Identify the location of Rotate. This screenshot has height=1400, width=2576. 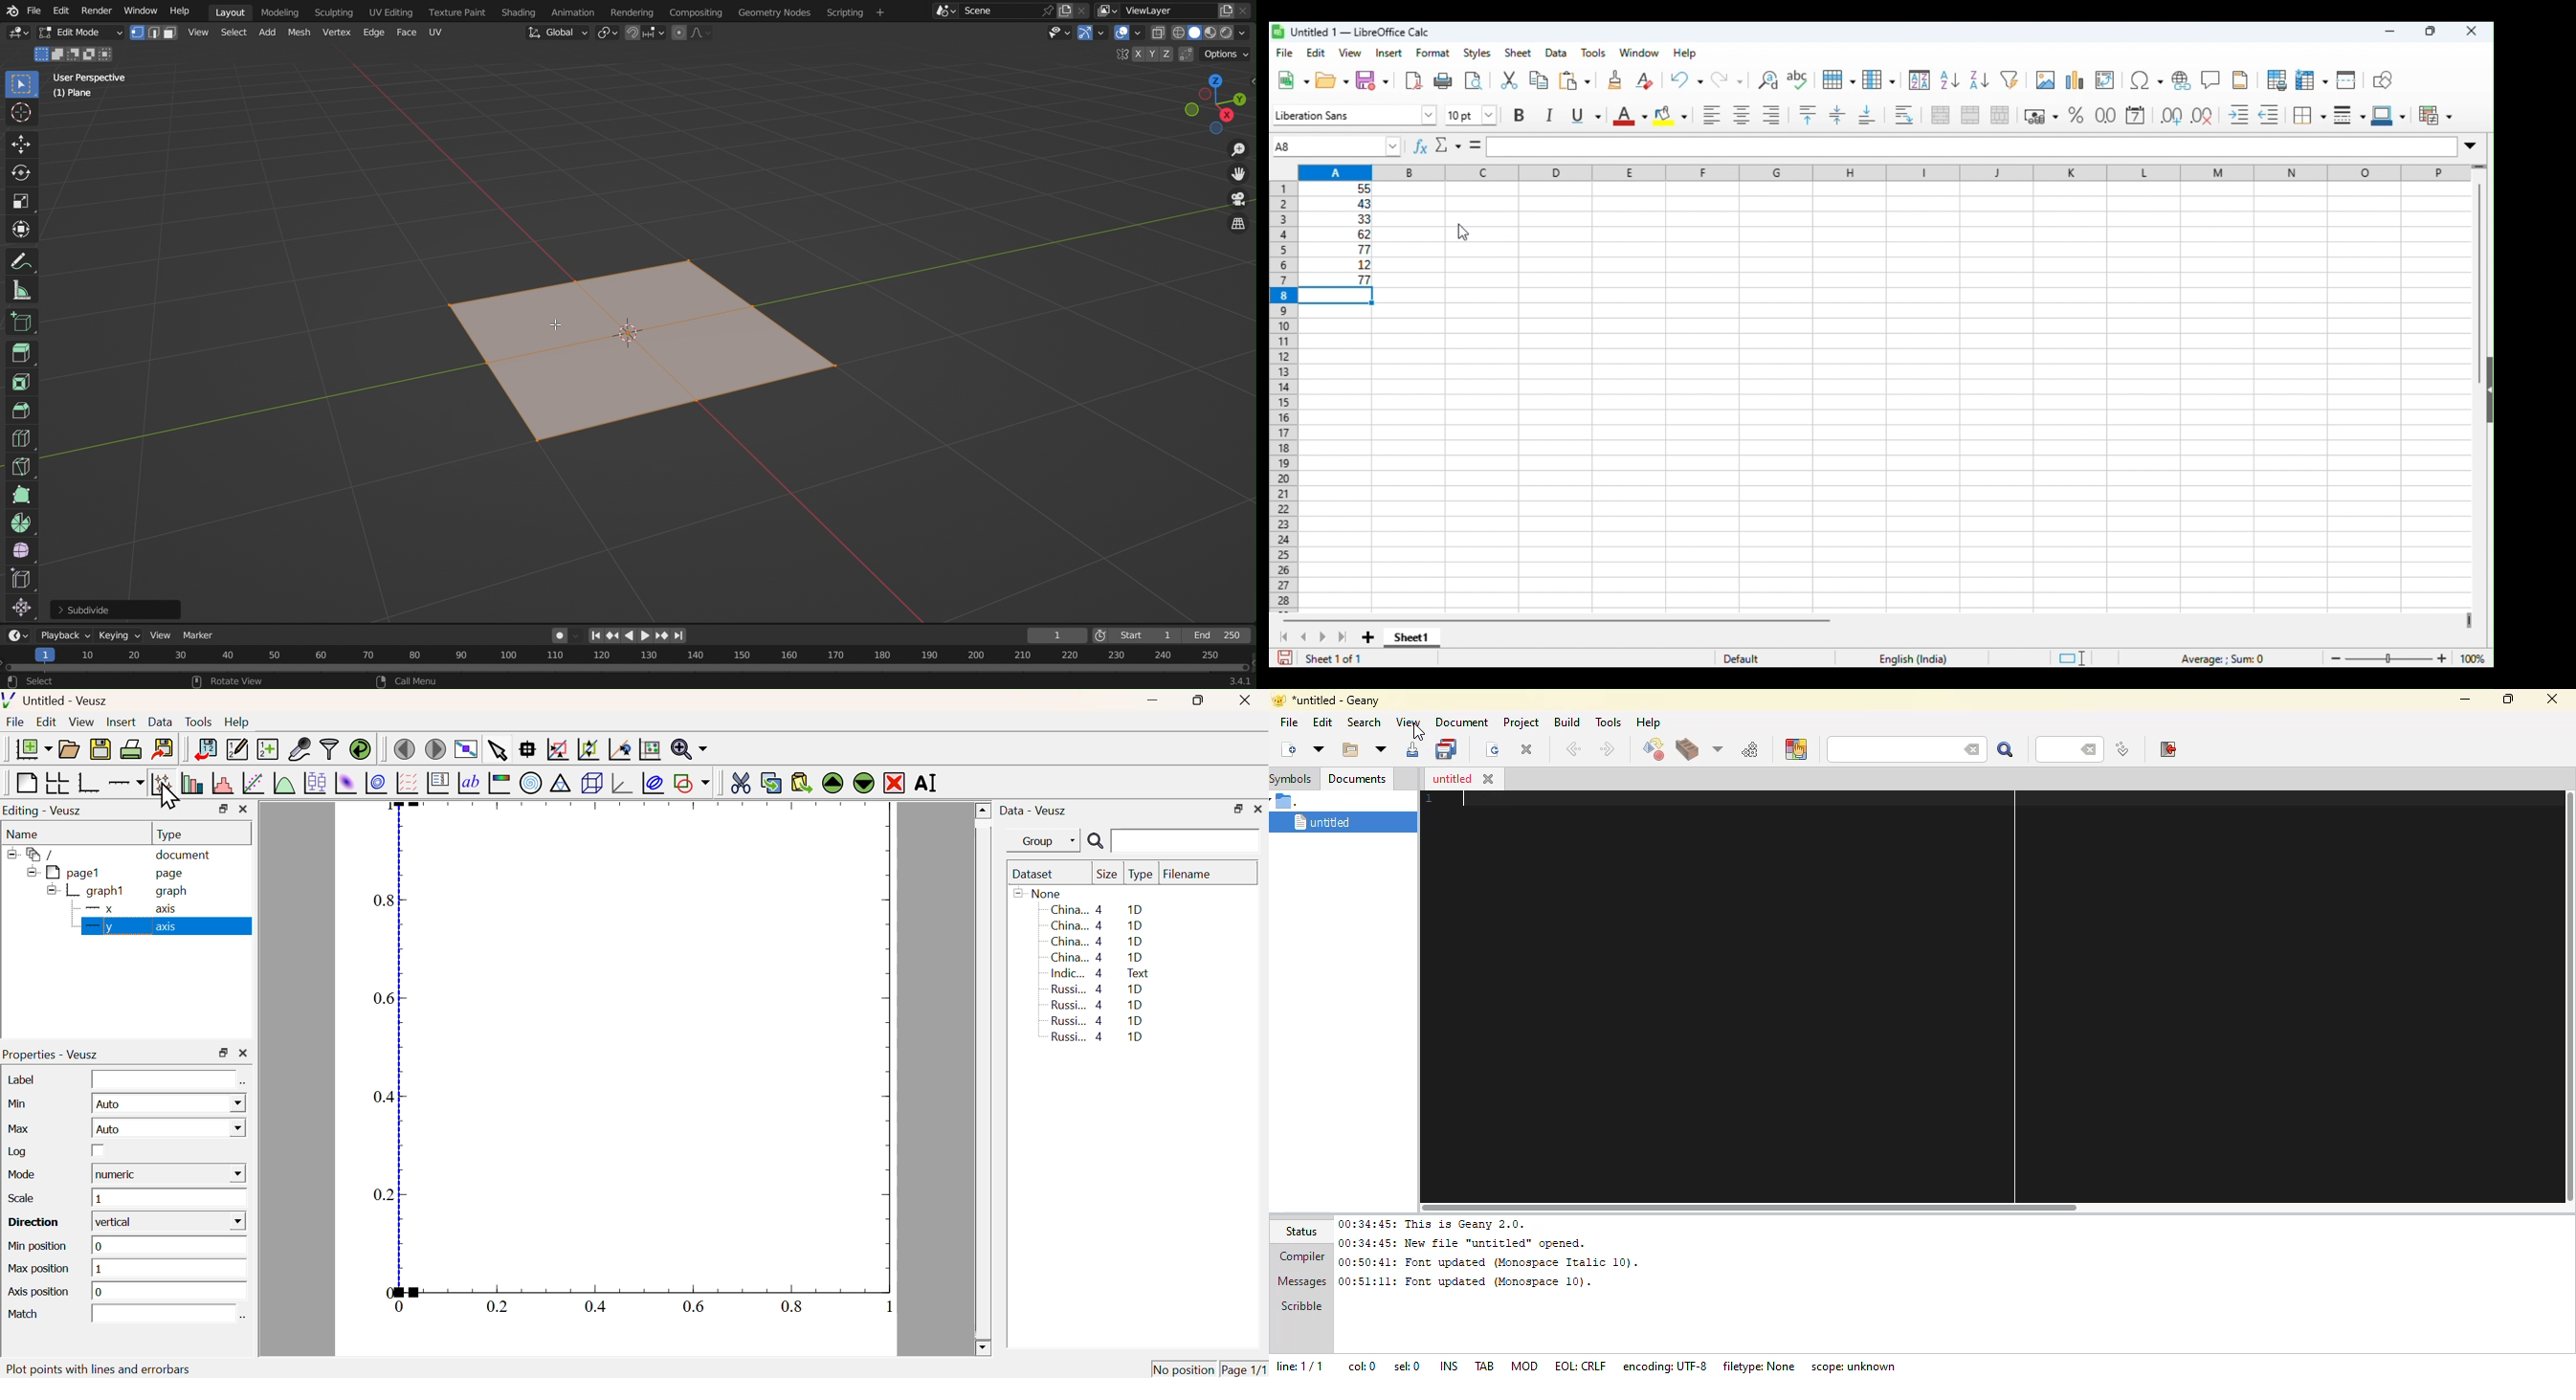
(23, 172).